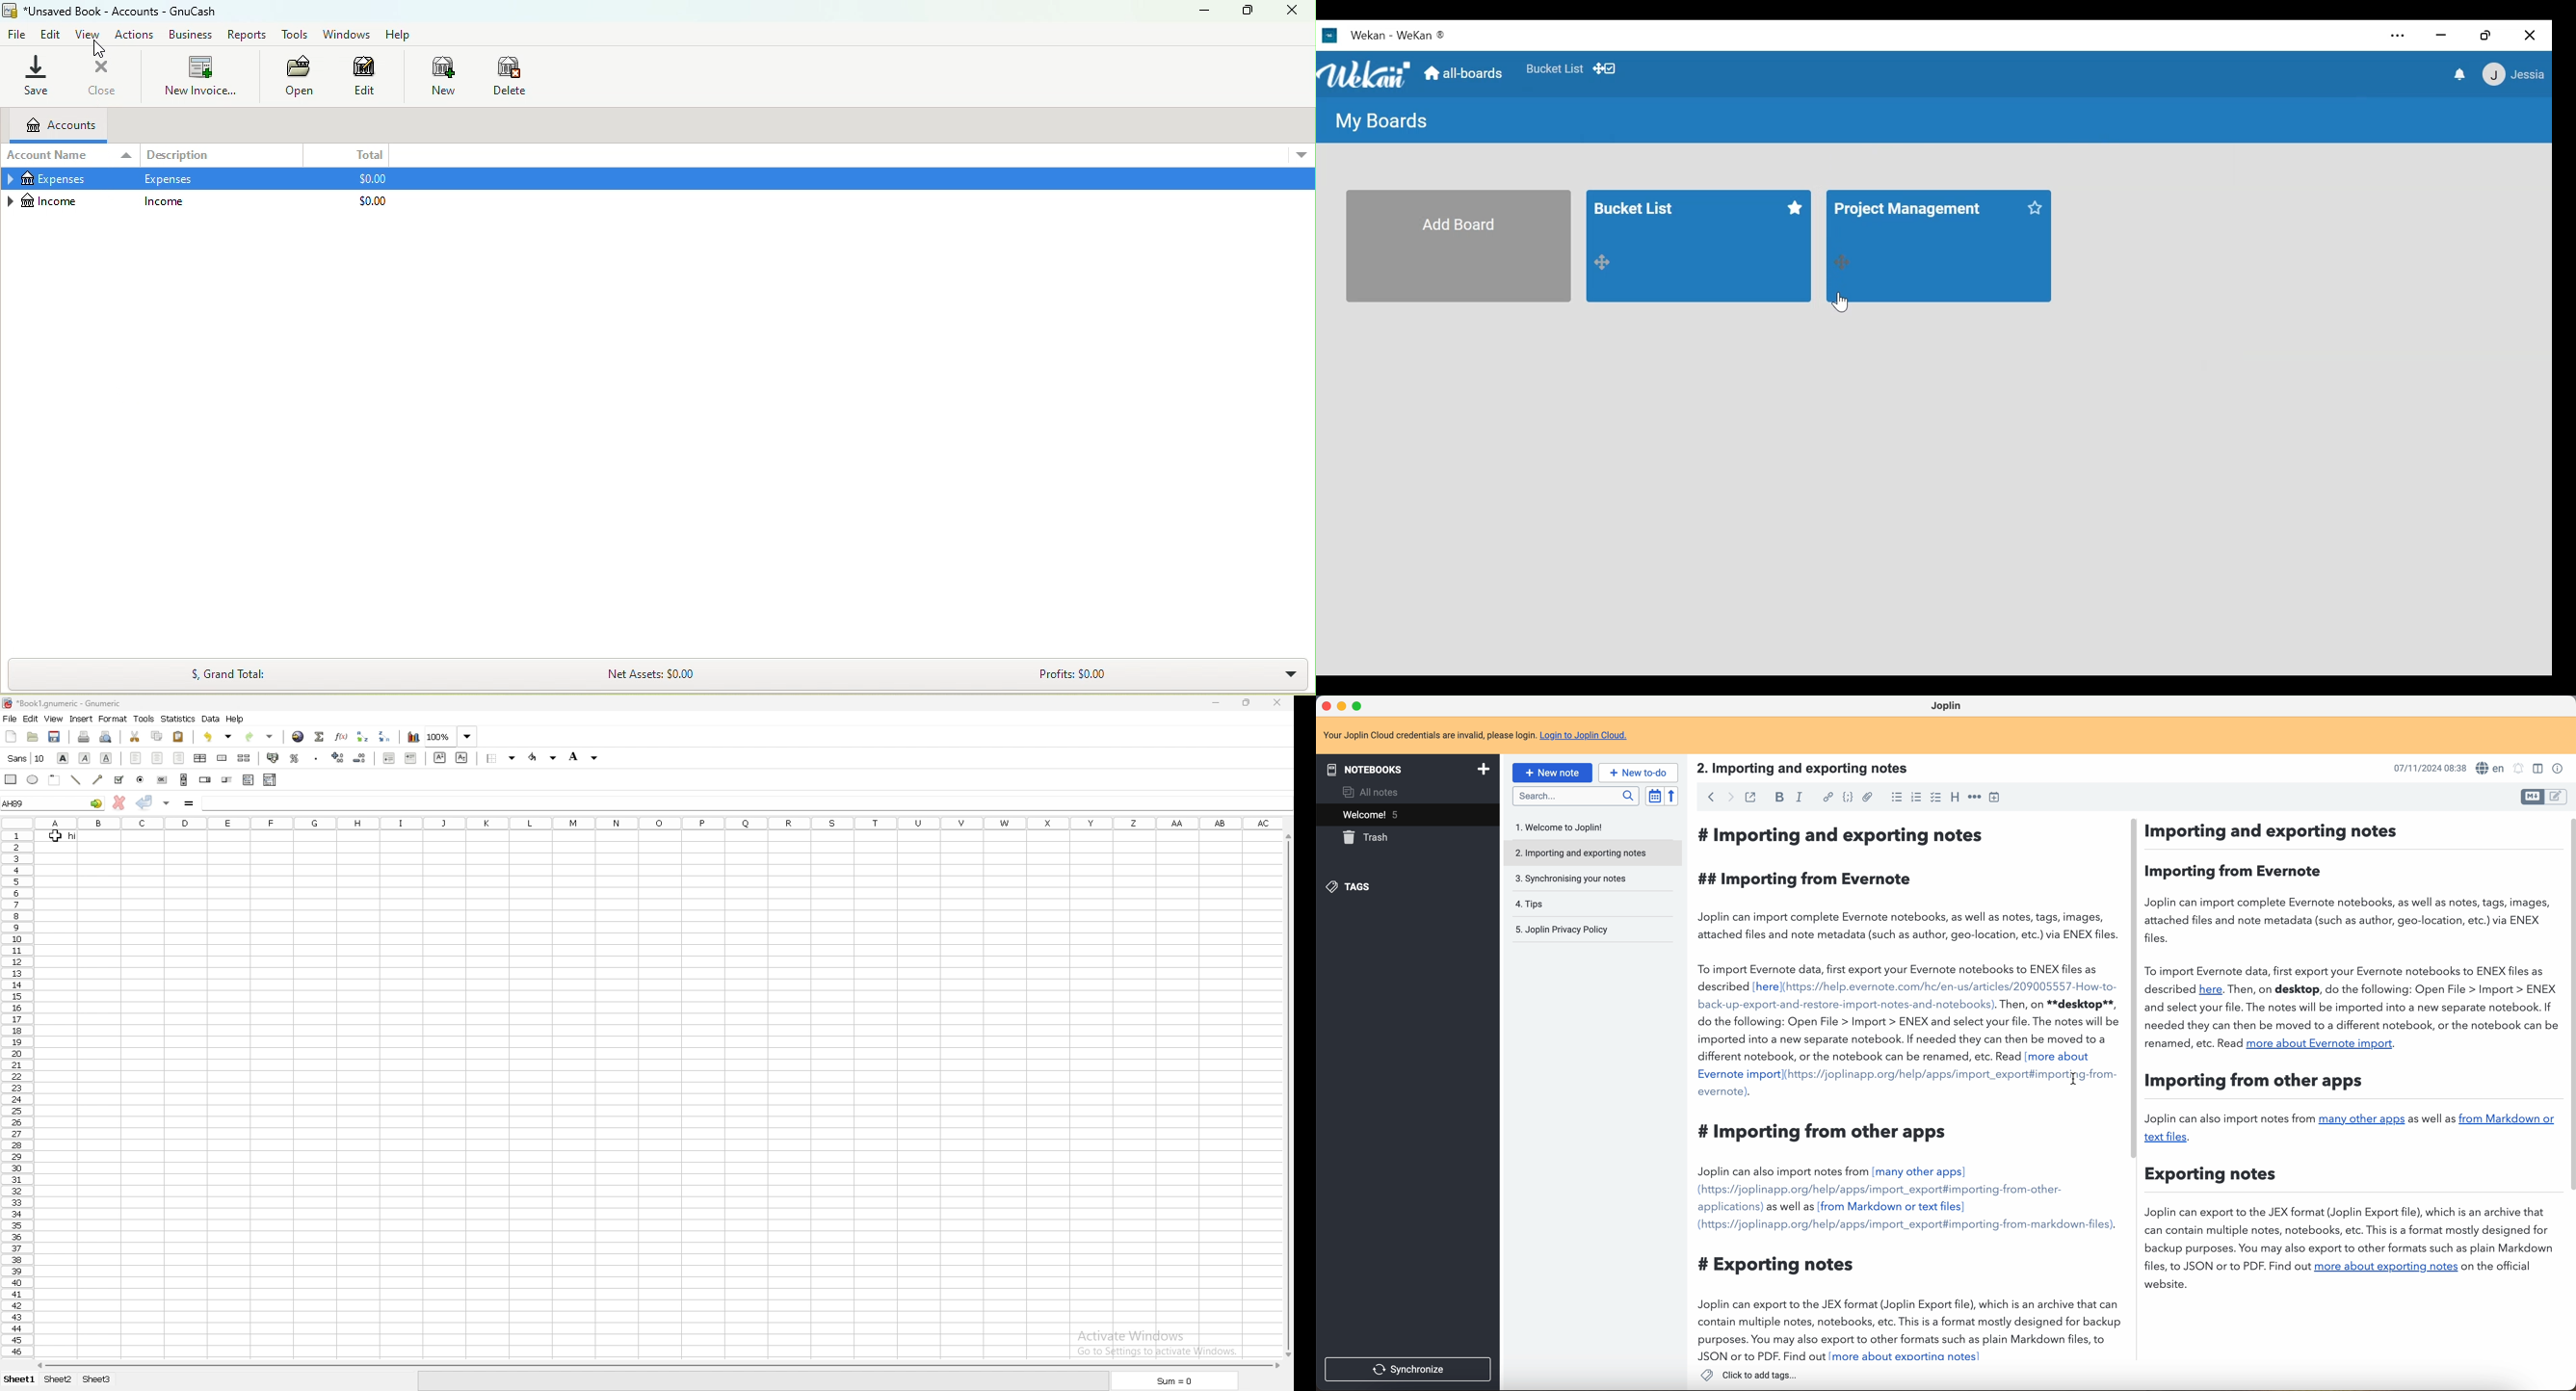  What do you see at coordinates (2136, 989) in the screenshot?
I see `scroll bar` at bounding box center [2136, 989].